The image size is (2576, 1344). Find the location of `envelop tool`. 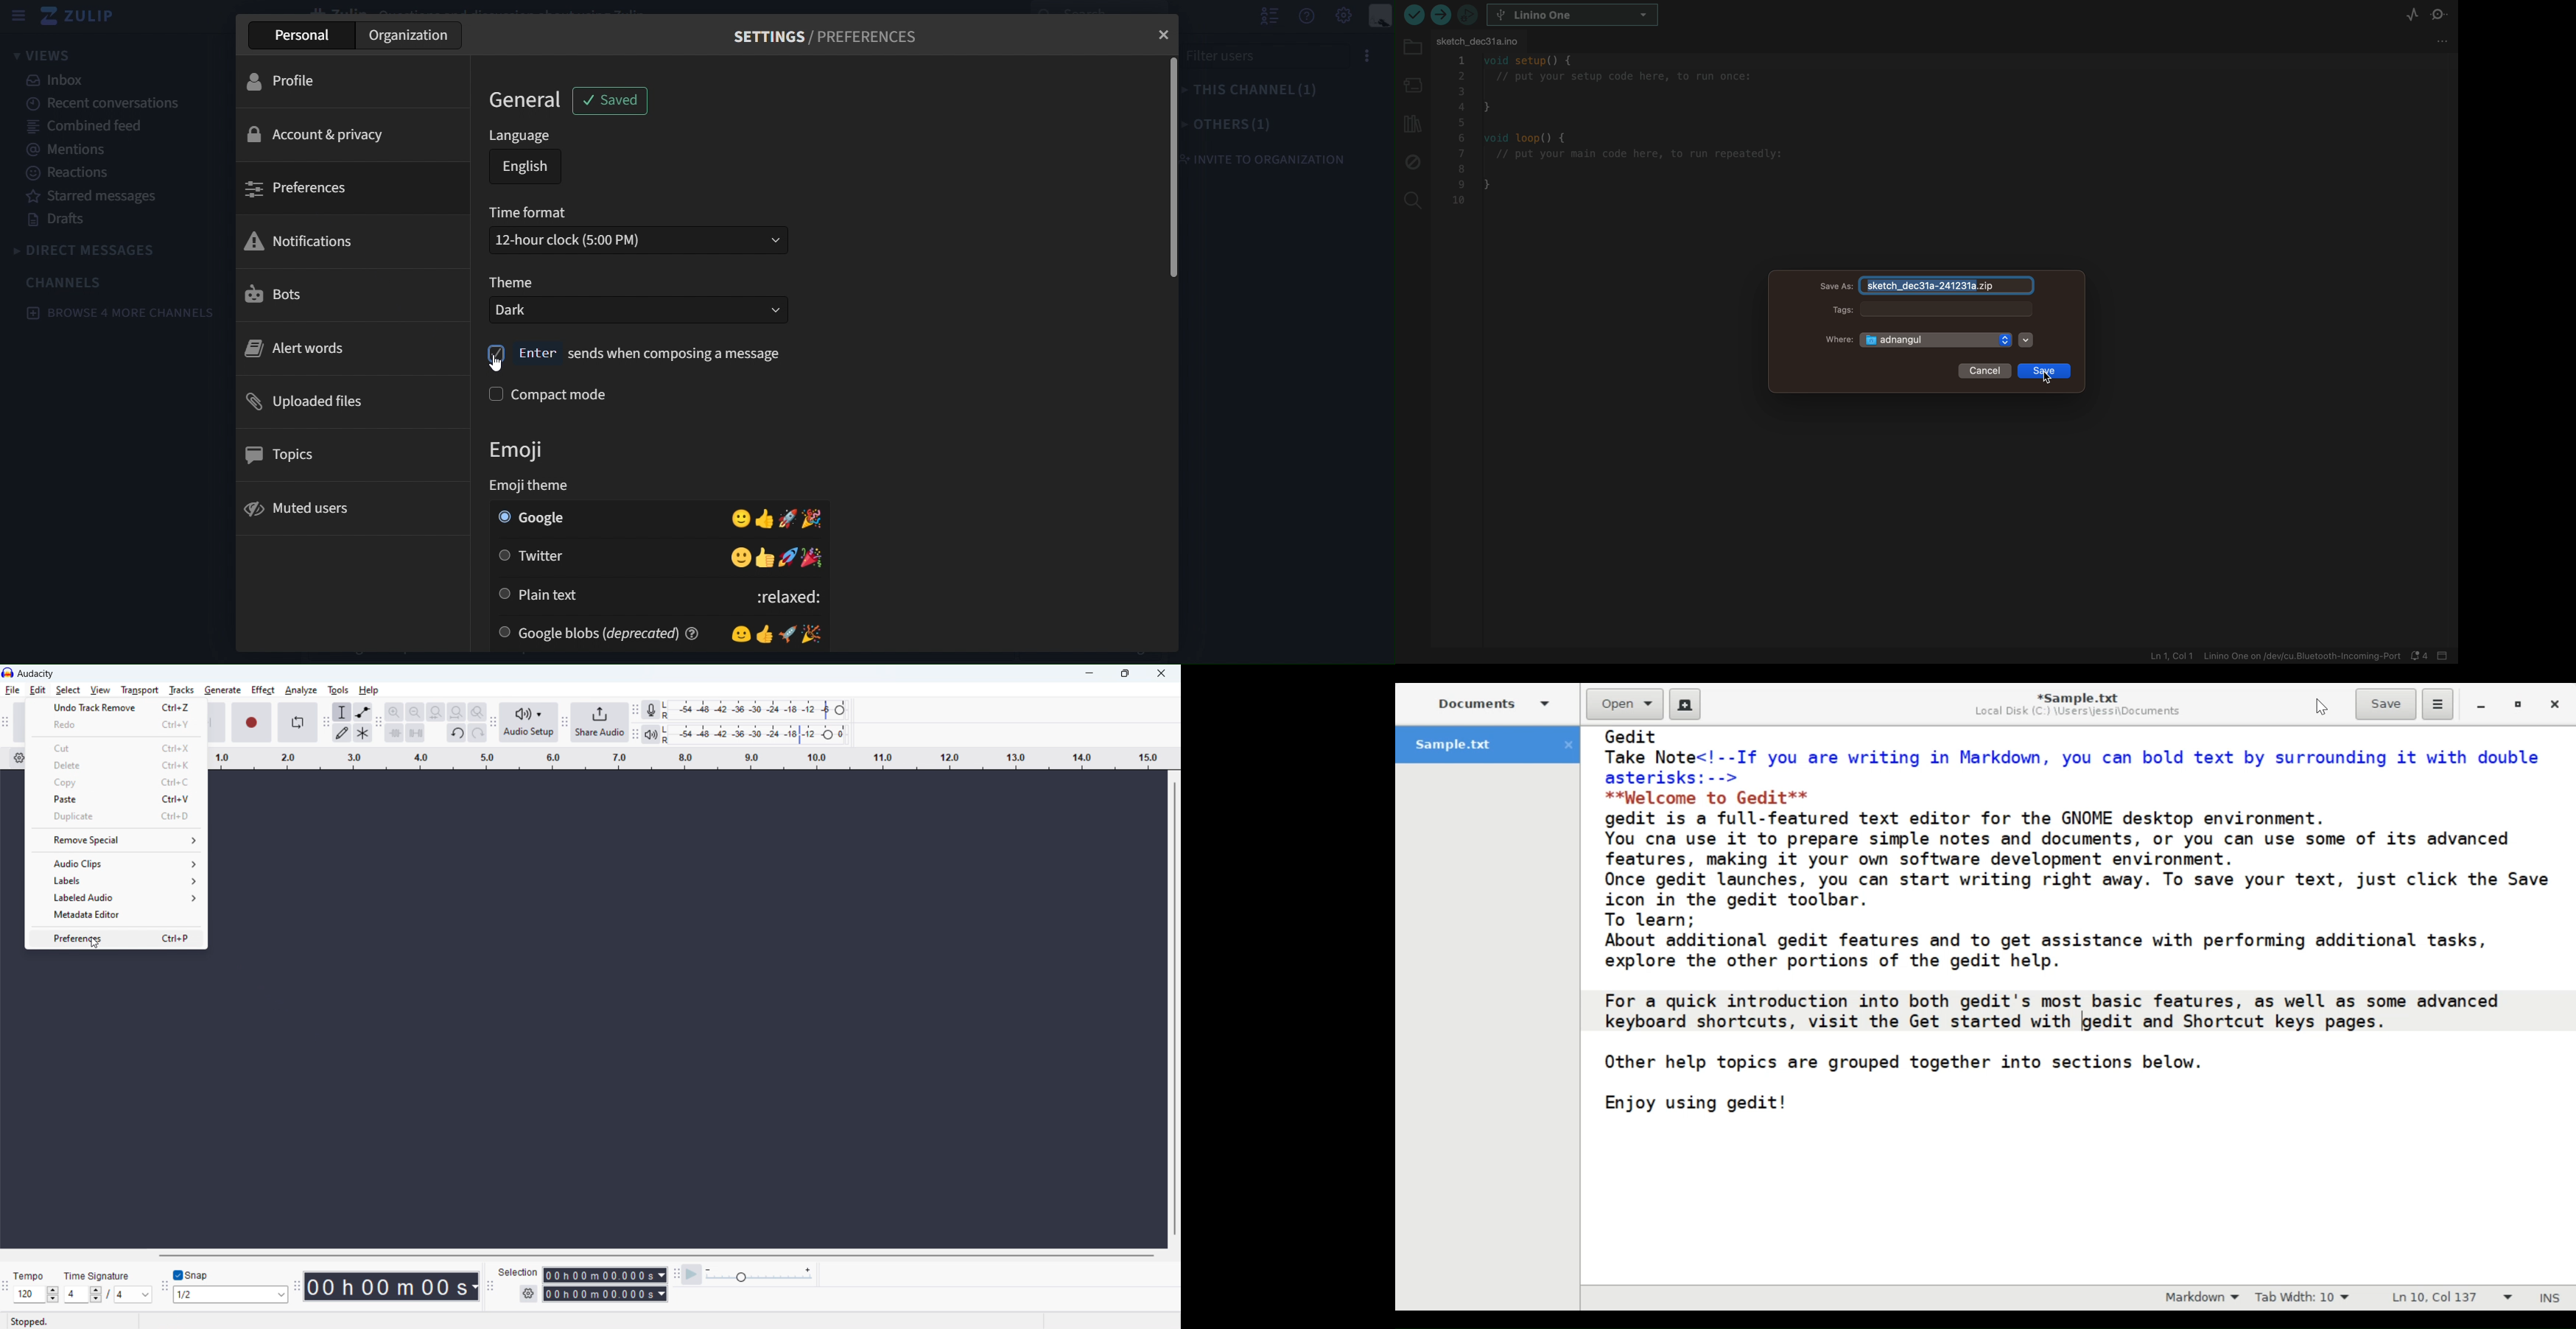

envelop tool is located at coordinates (362, 712).